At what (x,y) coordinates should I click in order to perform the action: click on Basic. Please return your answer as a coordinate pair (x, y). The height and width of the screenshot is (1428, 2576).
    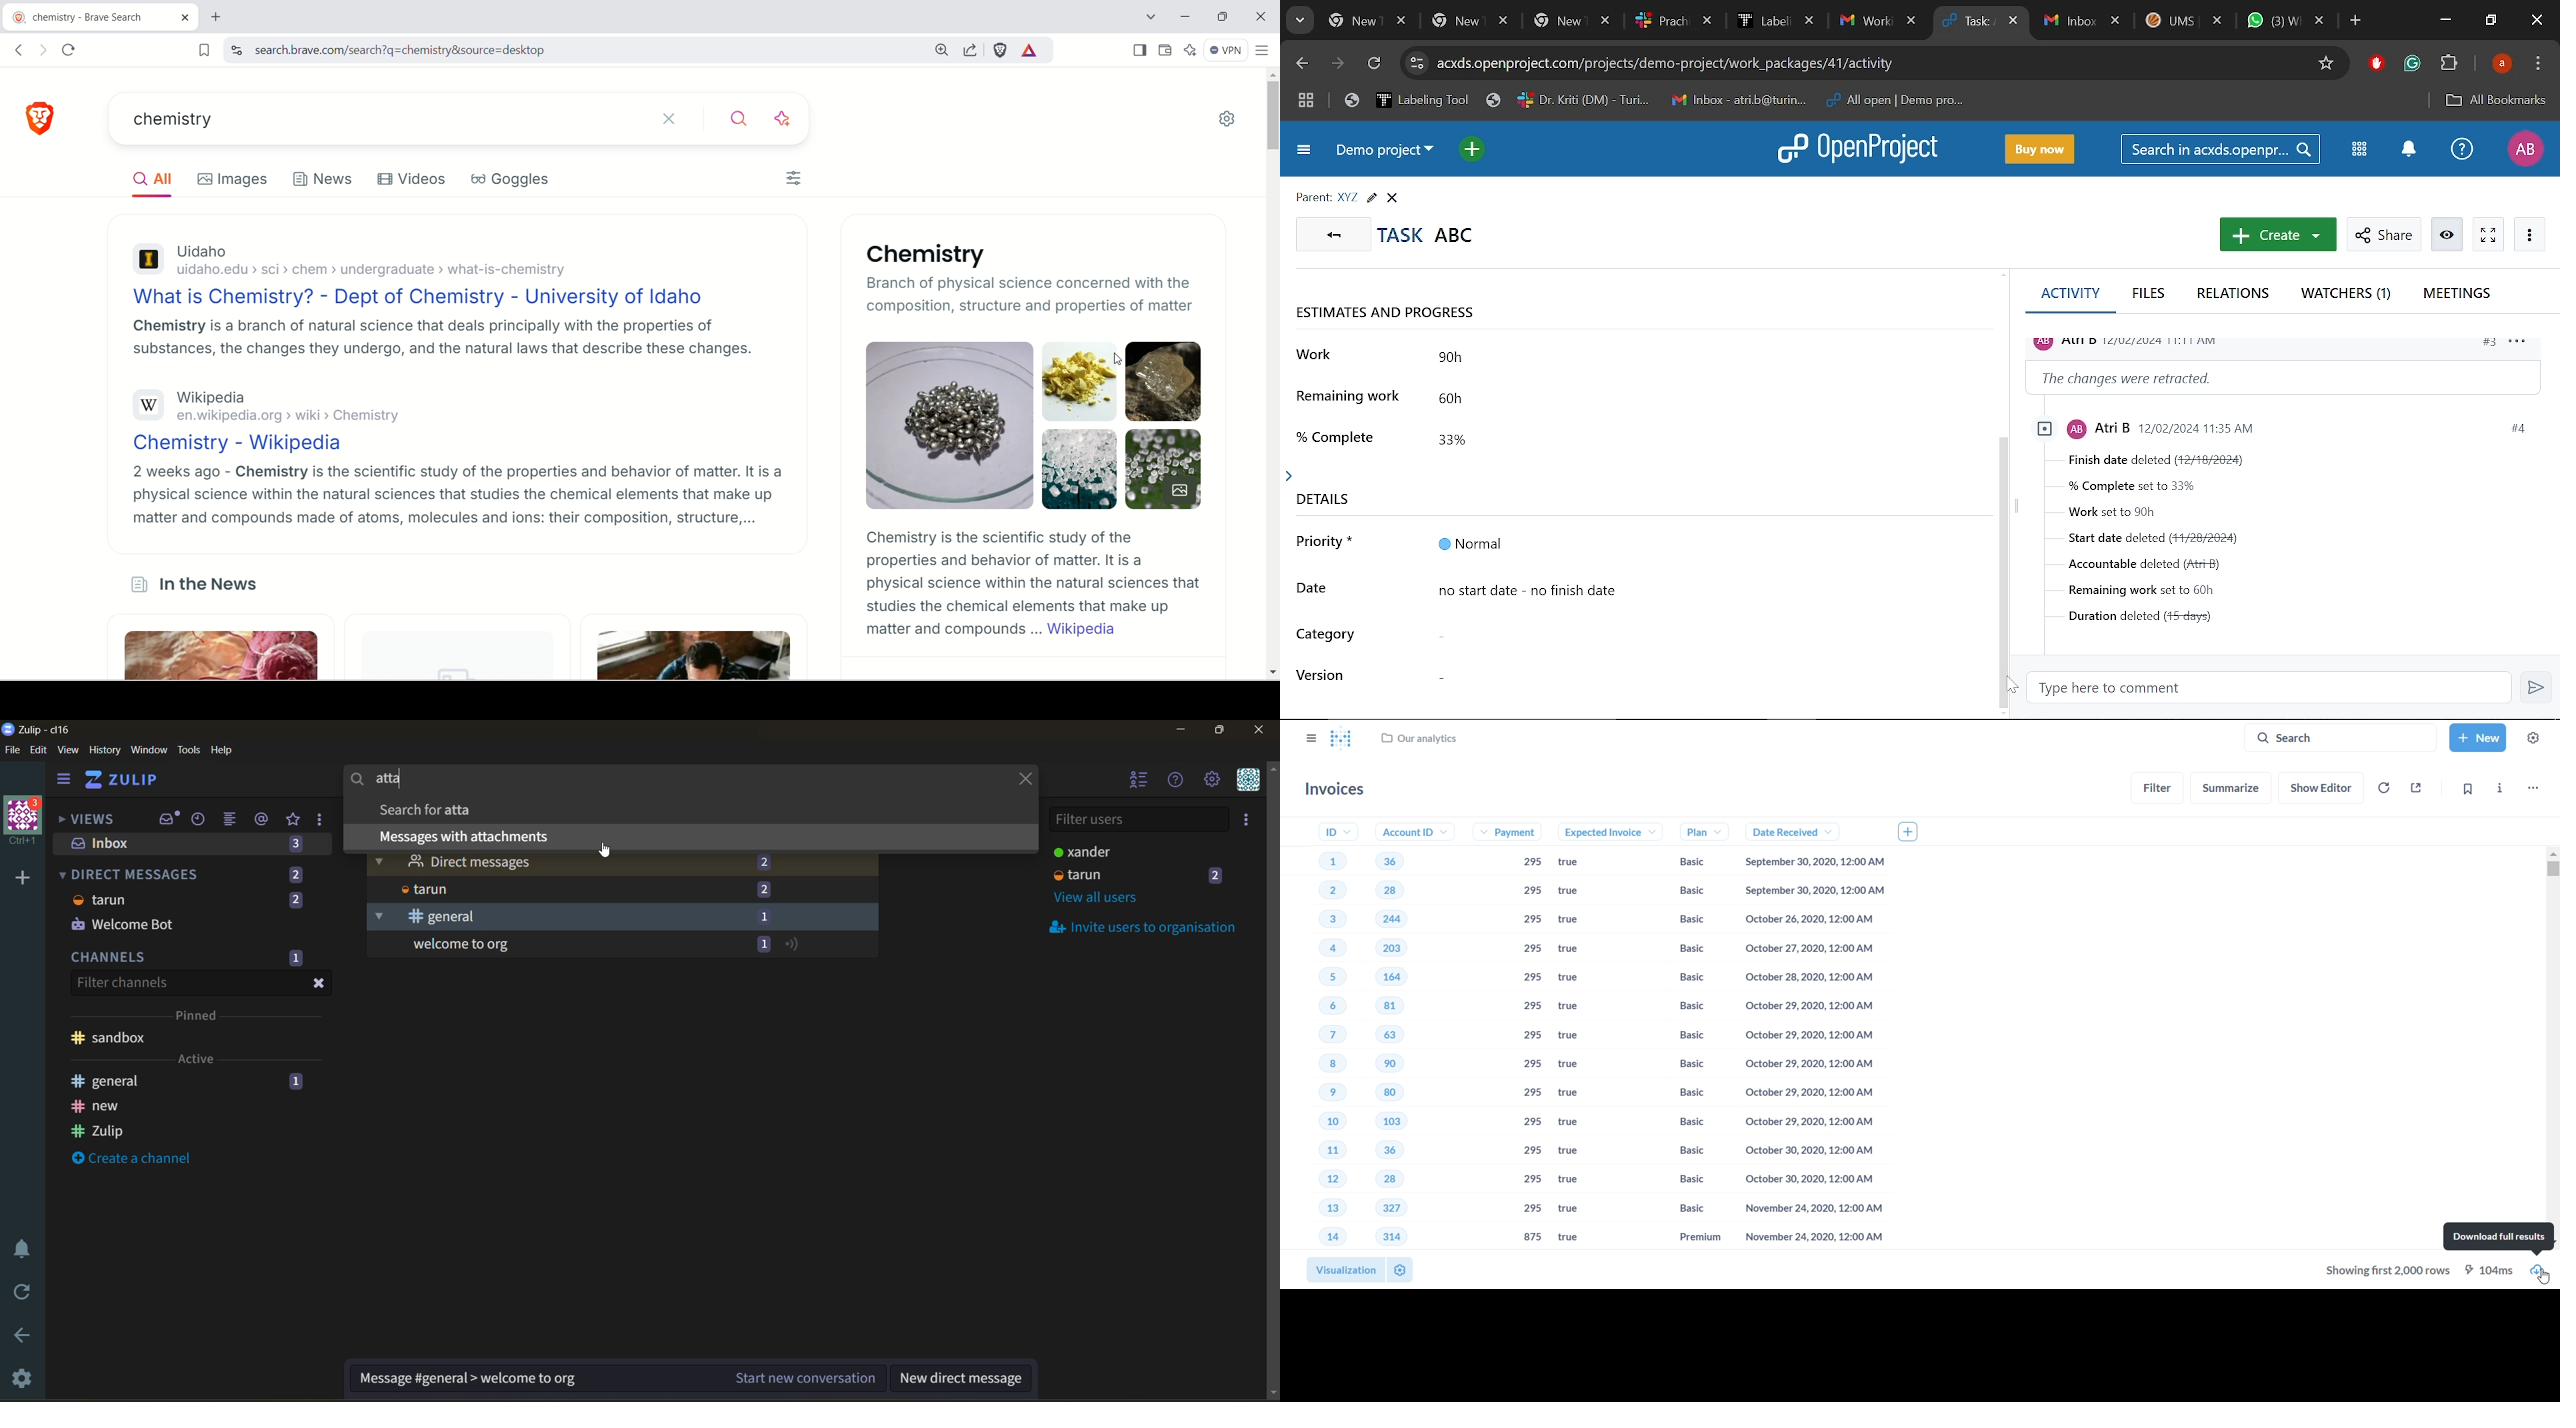
    Looking at the image, I should click on (1685, 1152).